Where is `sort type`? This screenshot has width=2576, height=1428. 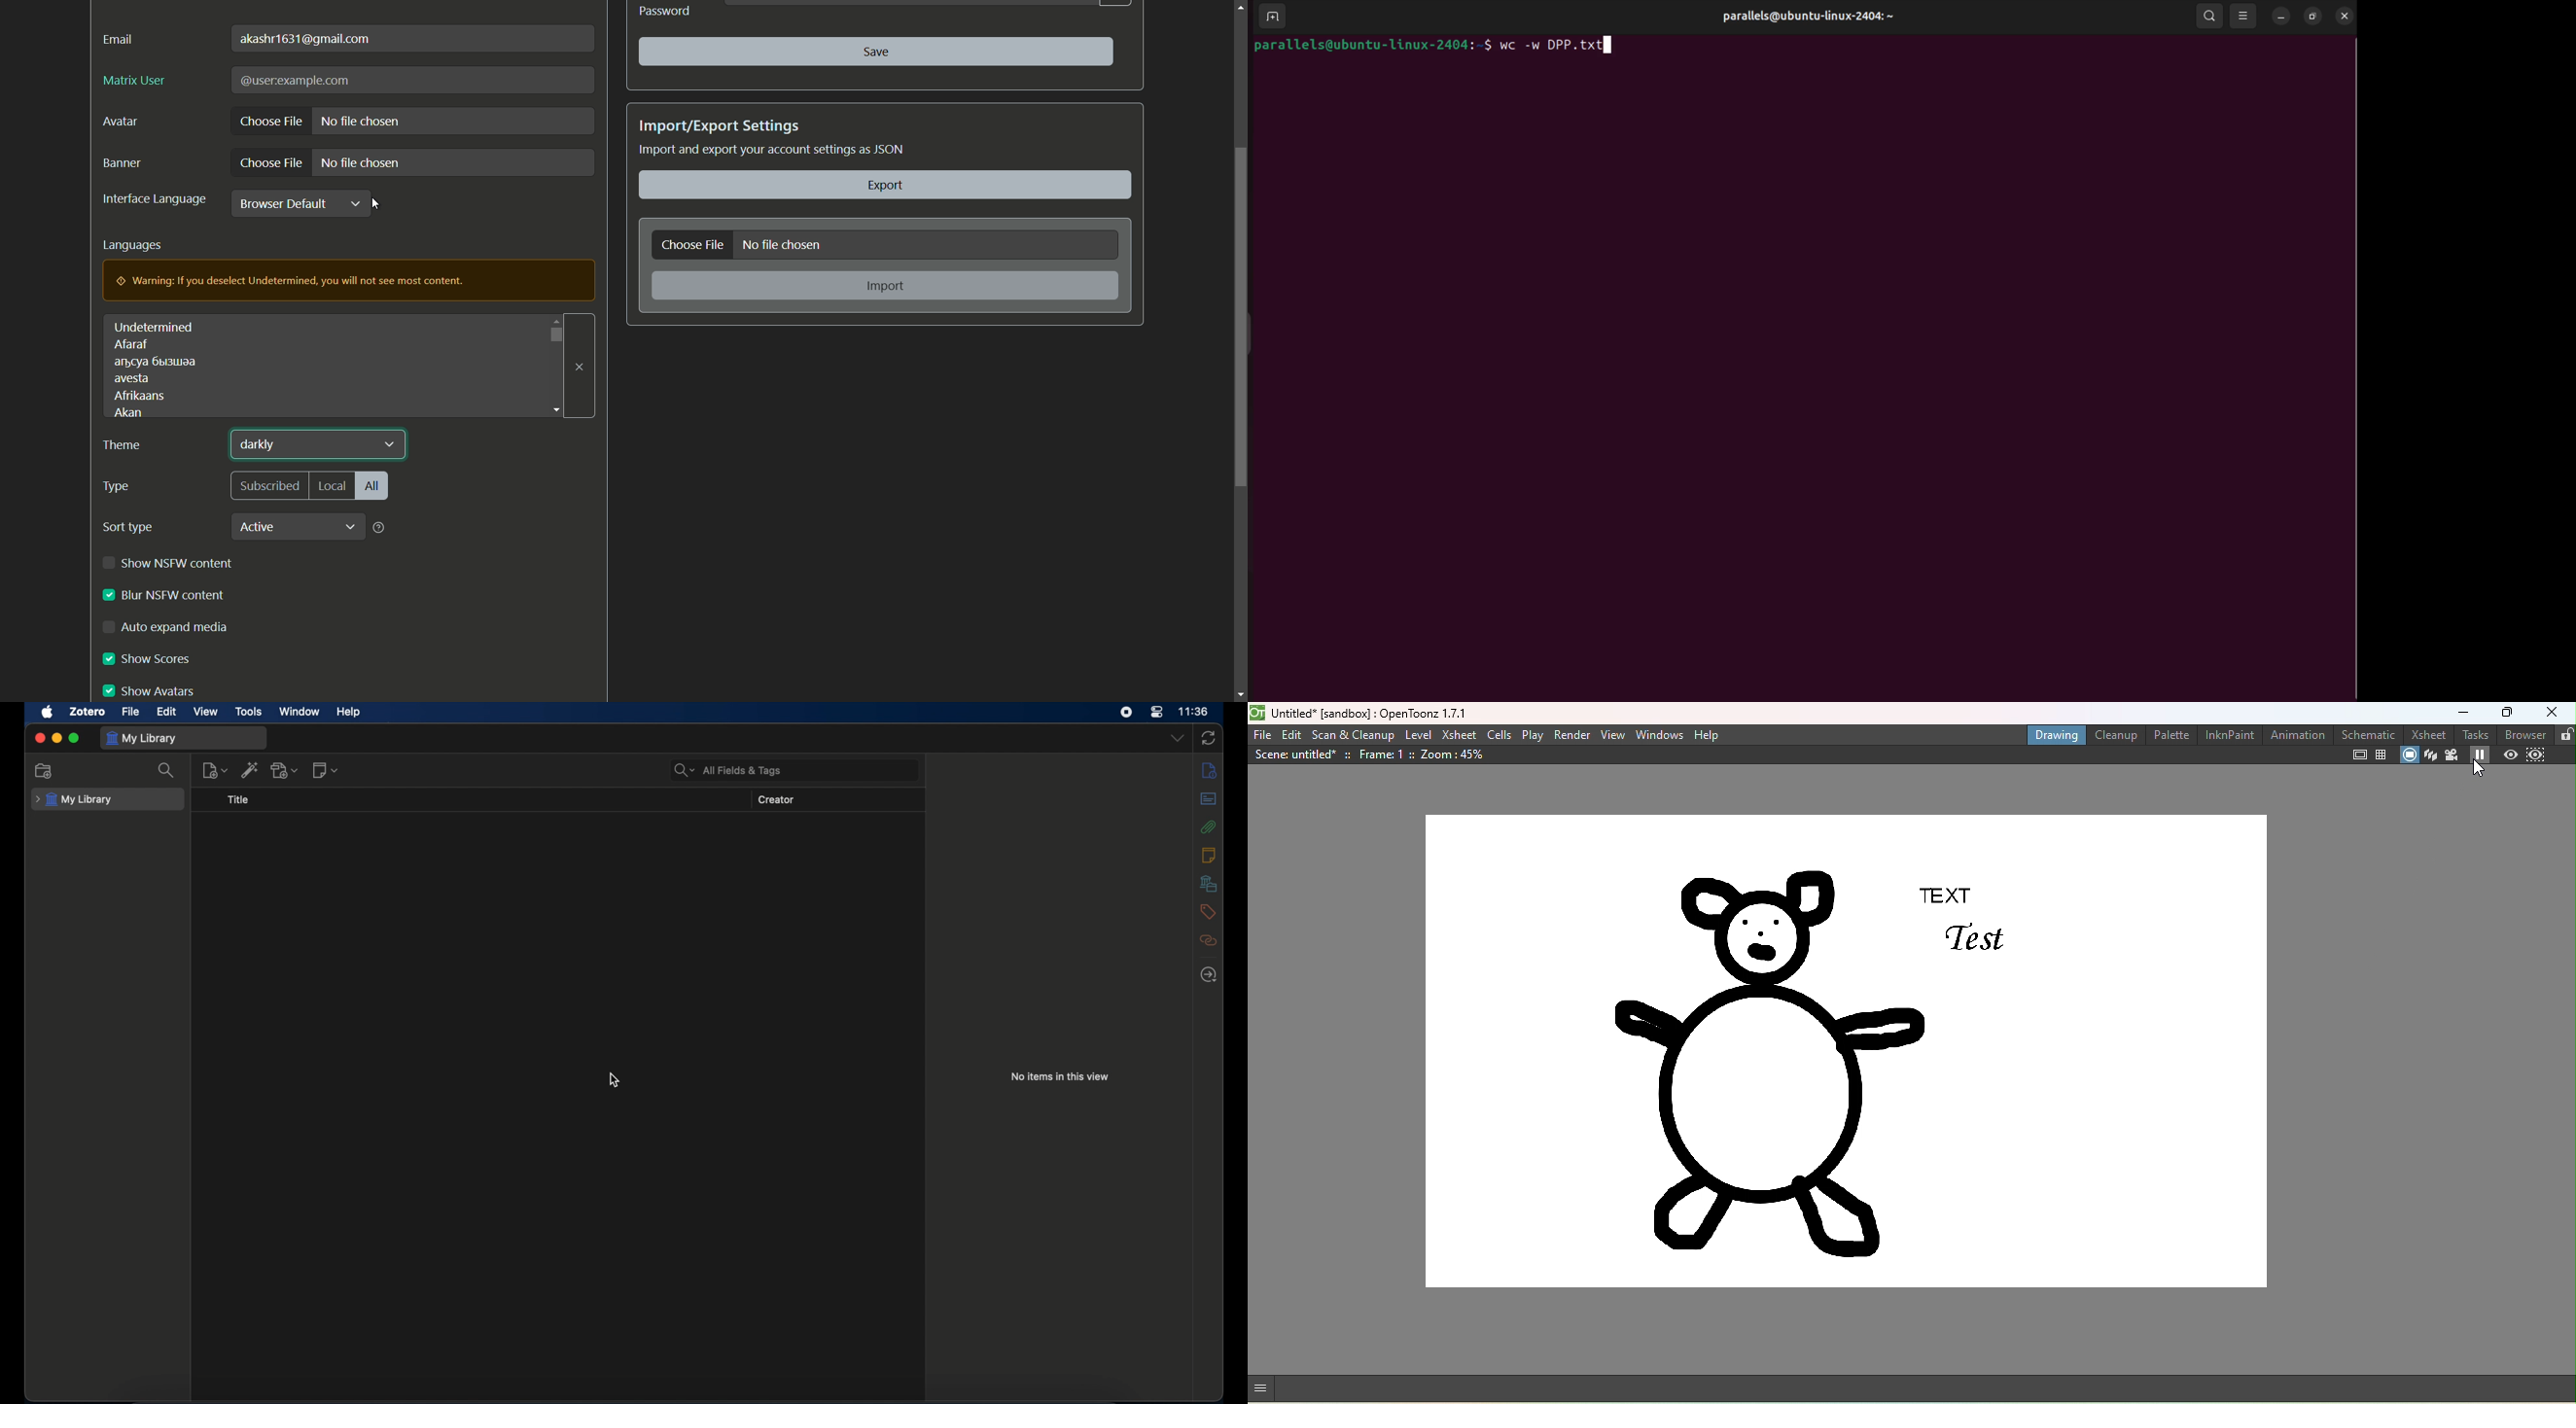 sort type is located at coordinates (128, 527).